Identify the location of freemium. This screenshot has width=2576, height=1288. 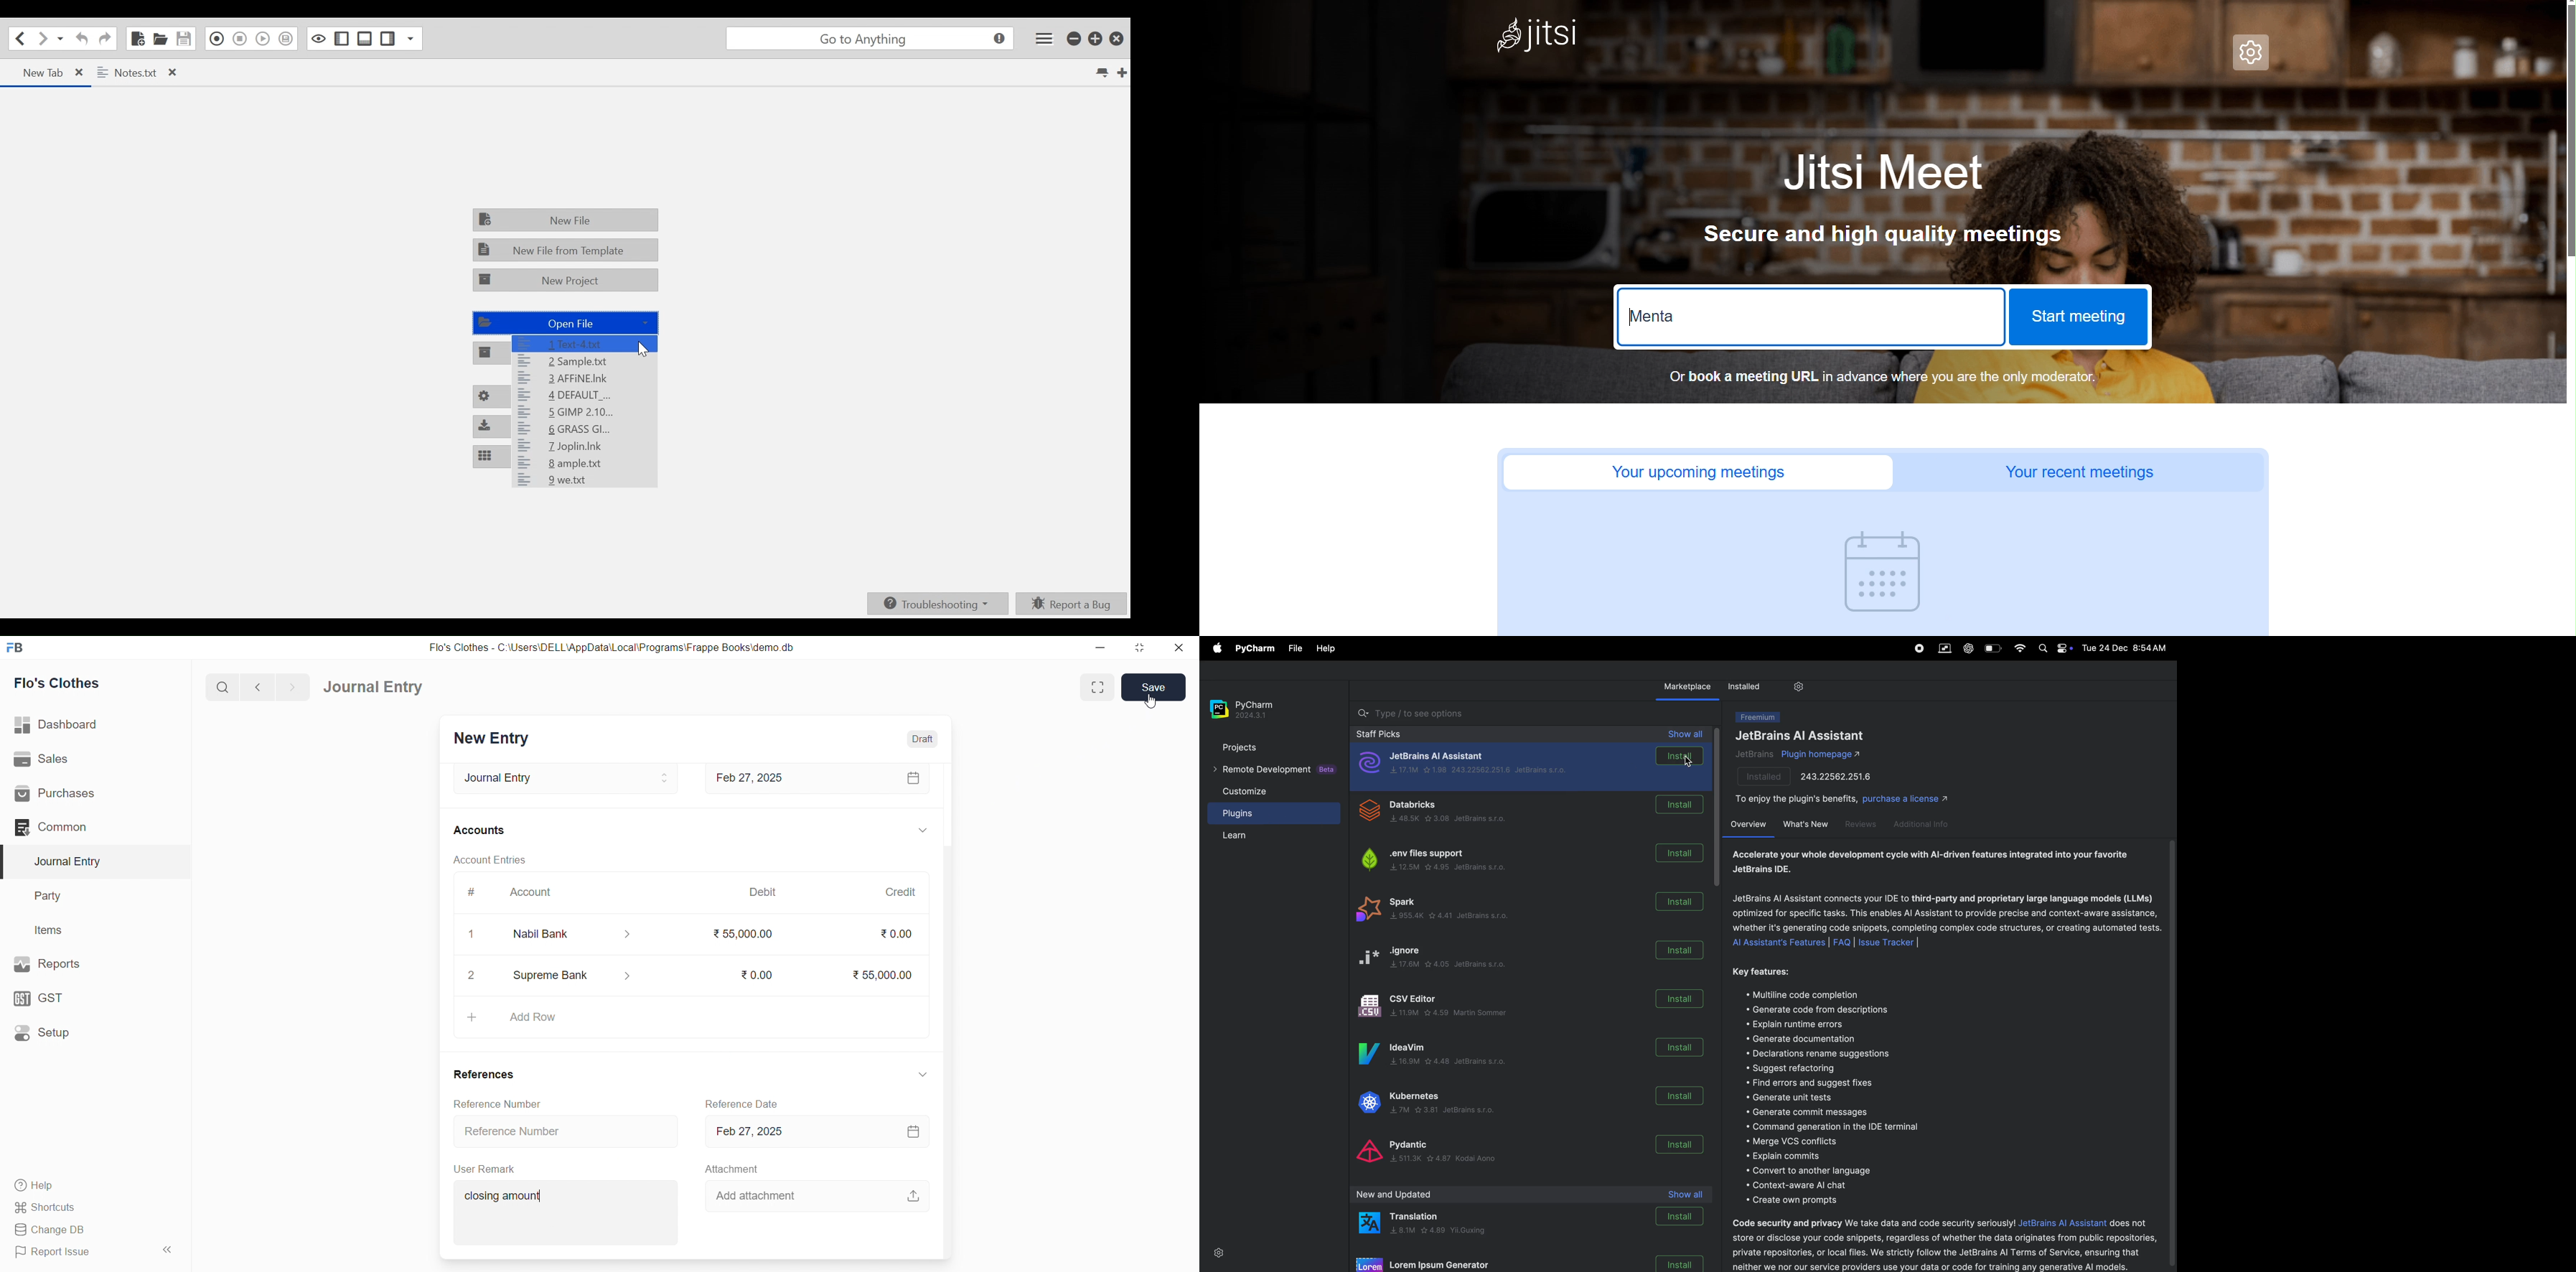
(1759, 716).